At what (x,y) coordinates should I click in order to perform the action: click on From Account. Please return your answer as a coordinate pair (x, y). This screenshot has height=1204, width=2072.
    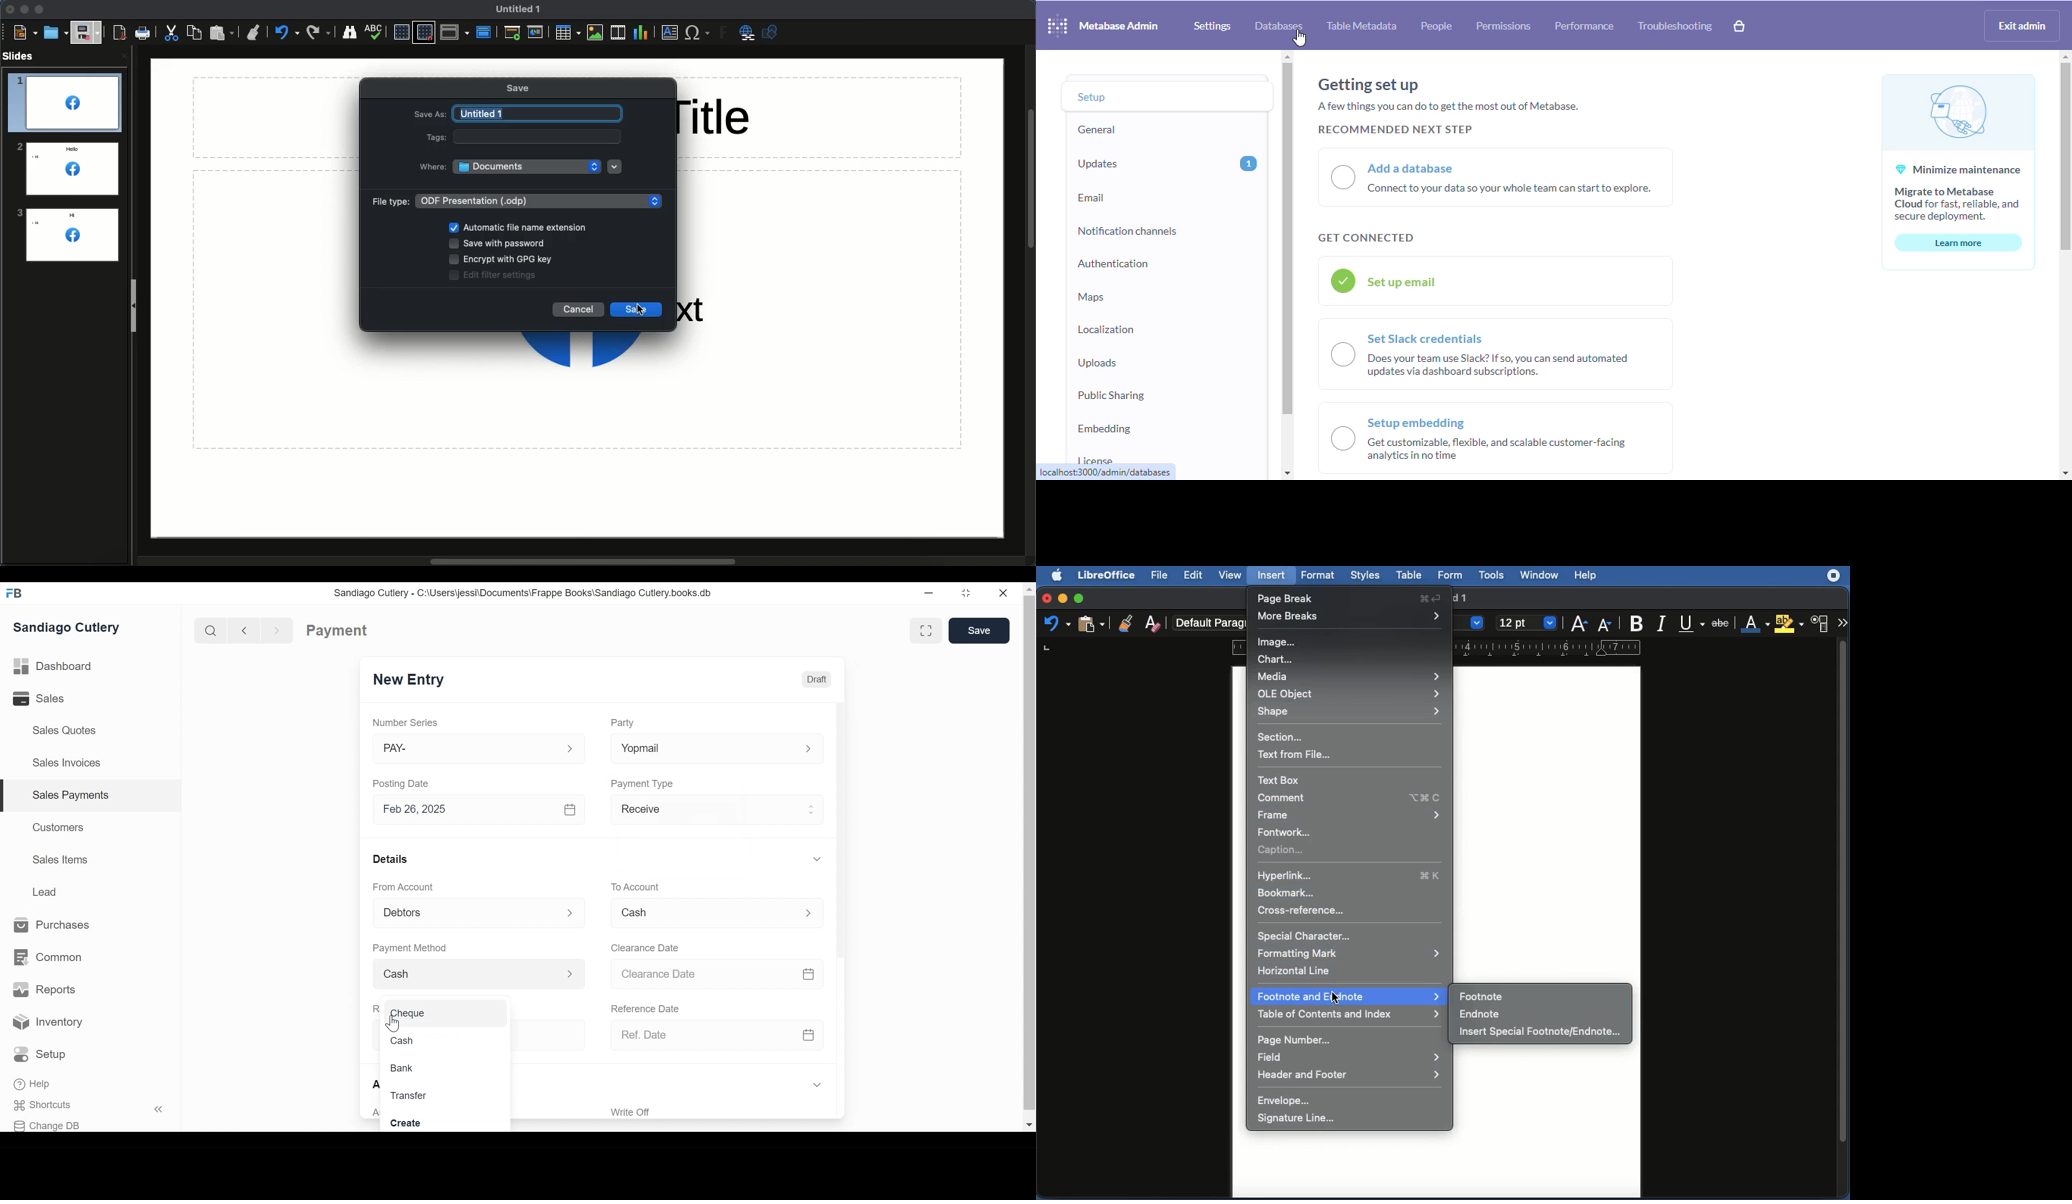
    Looking at the image, I should click on (406, 888).